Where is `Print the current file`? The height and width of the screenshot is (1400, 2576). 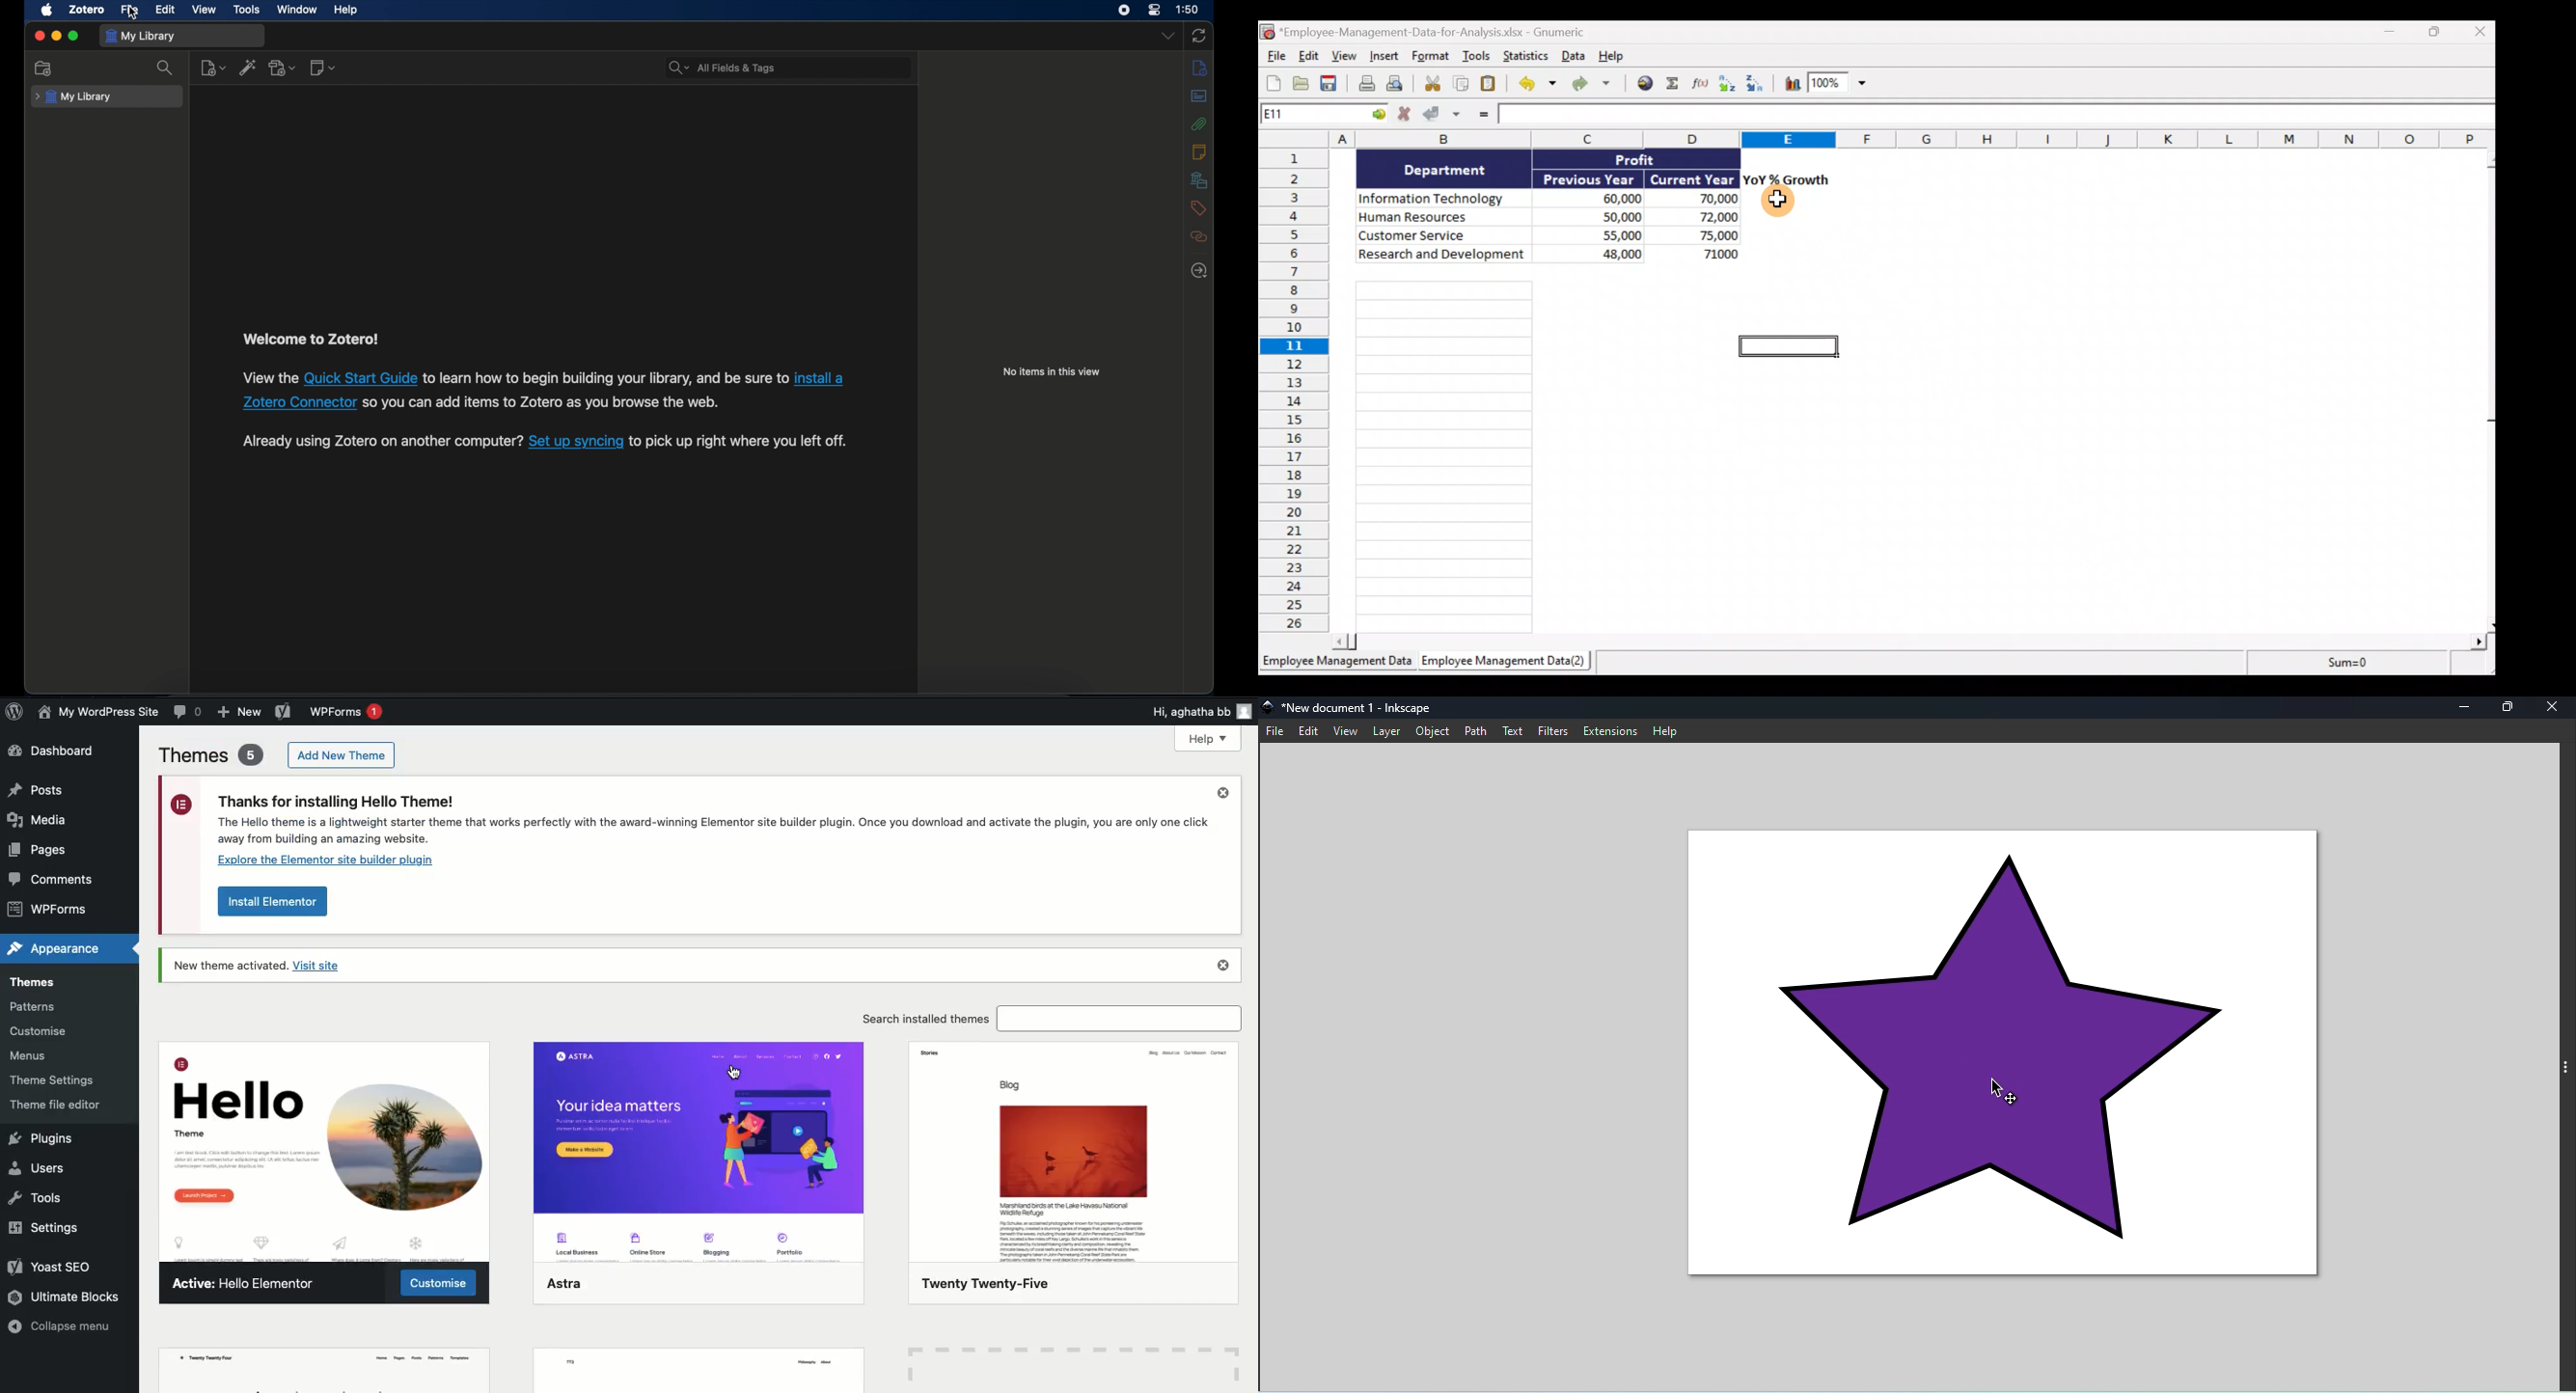
Print the current file is located at coordinates (1365, 85).